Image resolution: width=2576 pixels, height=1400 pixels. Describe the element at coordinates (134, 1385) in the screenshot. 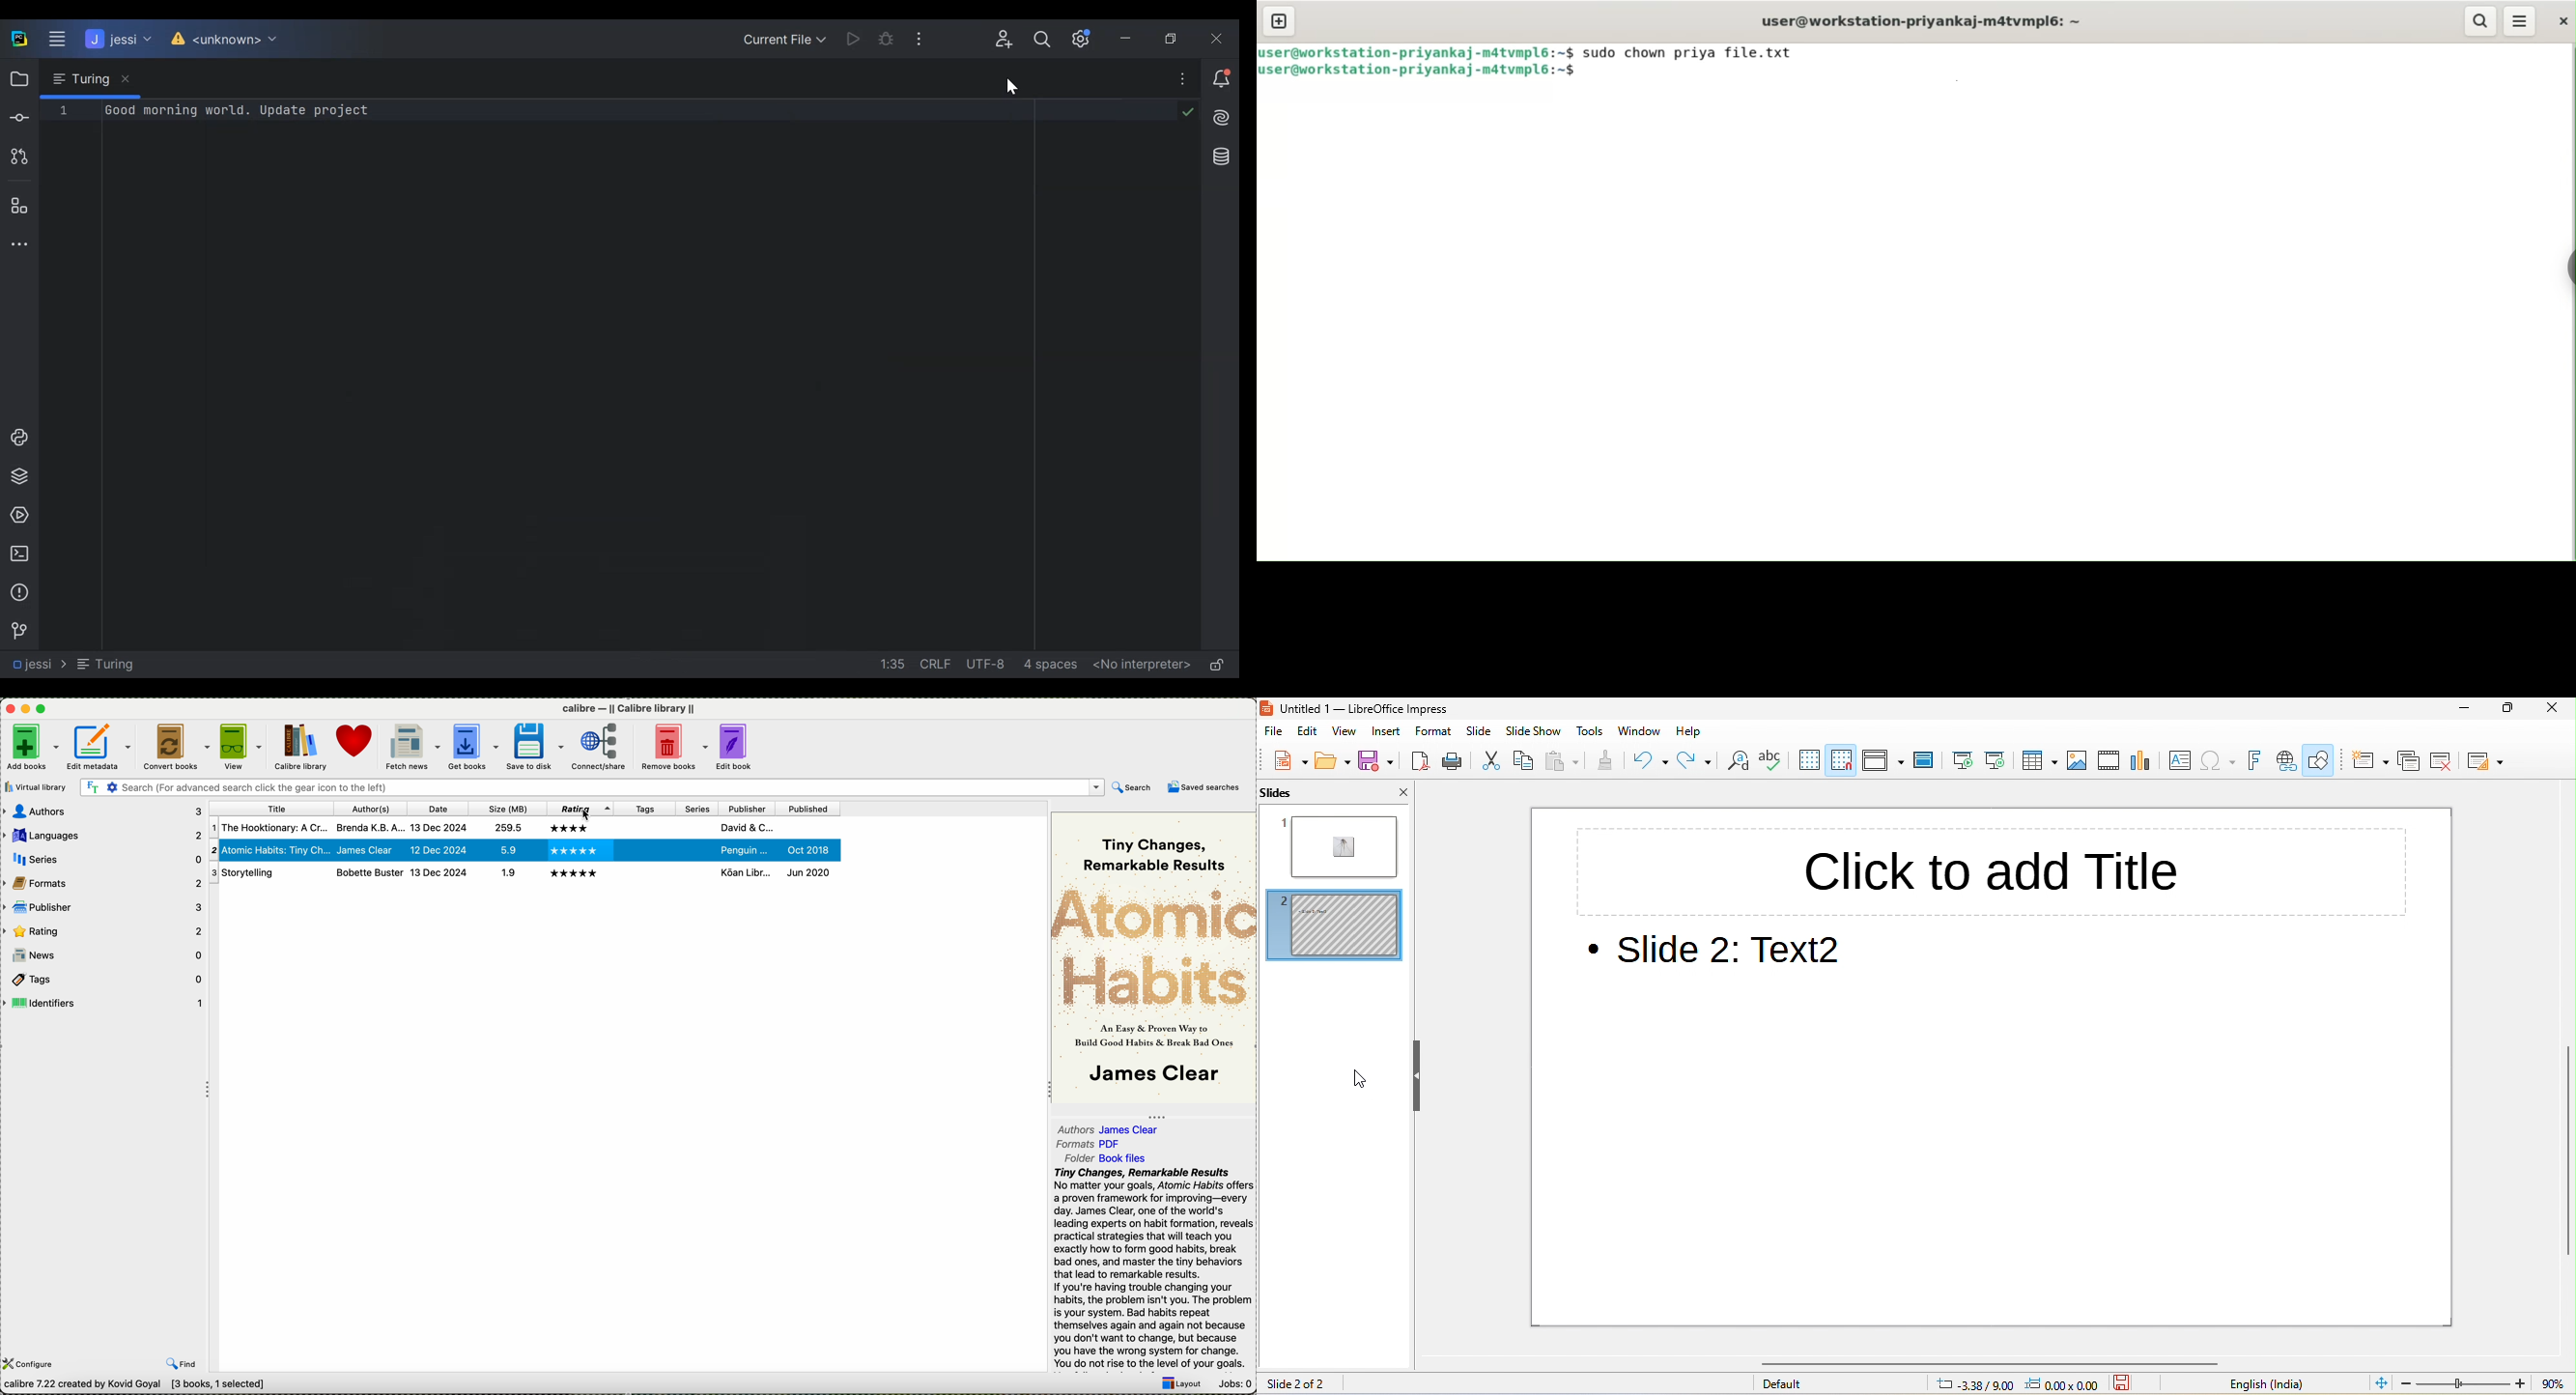

I see `calibre 7.22 created by Kovid Goyal [3 books]` at that location.